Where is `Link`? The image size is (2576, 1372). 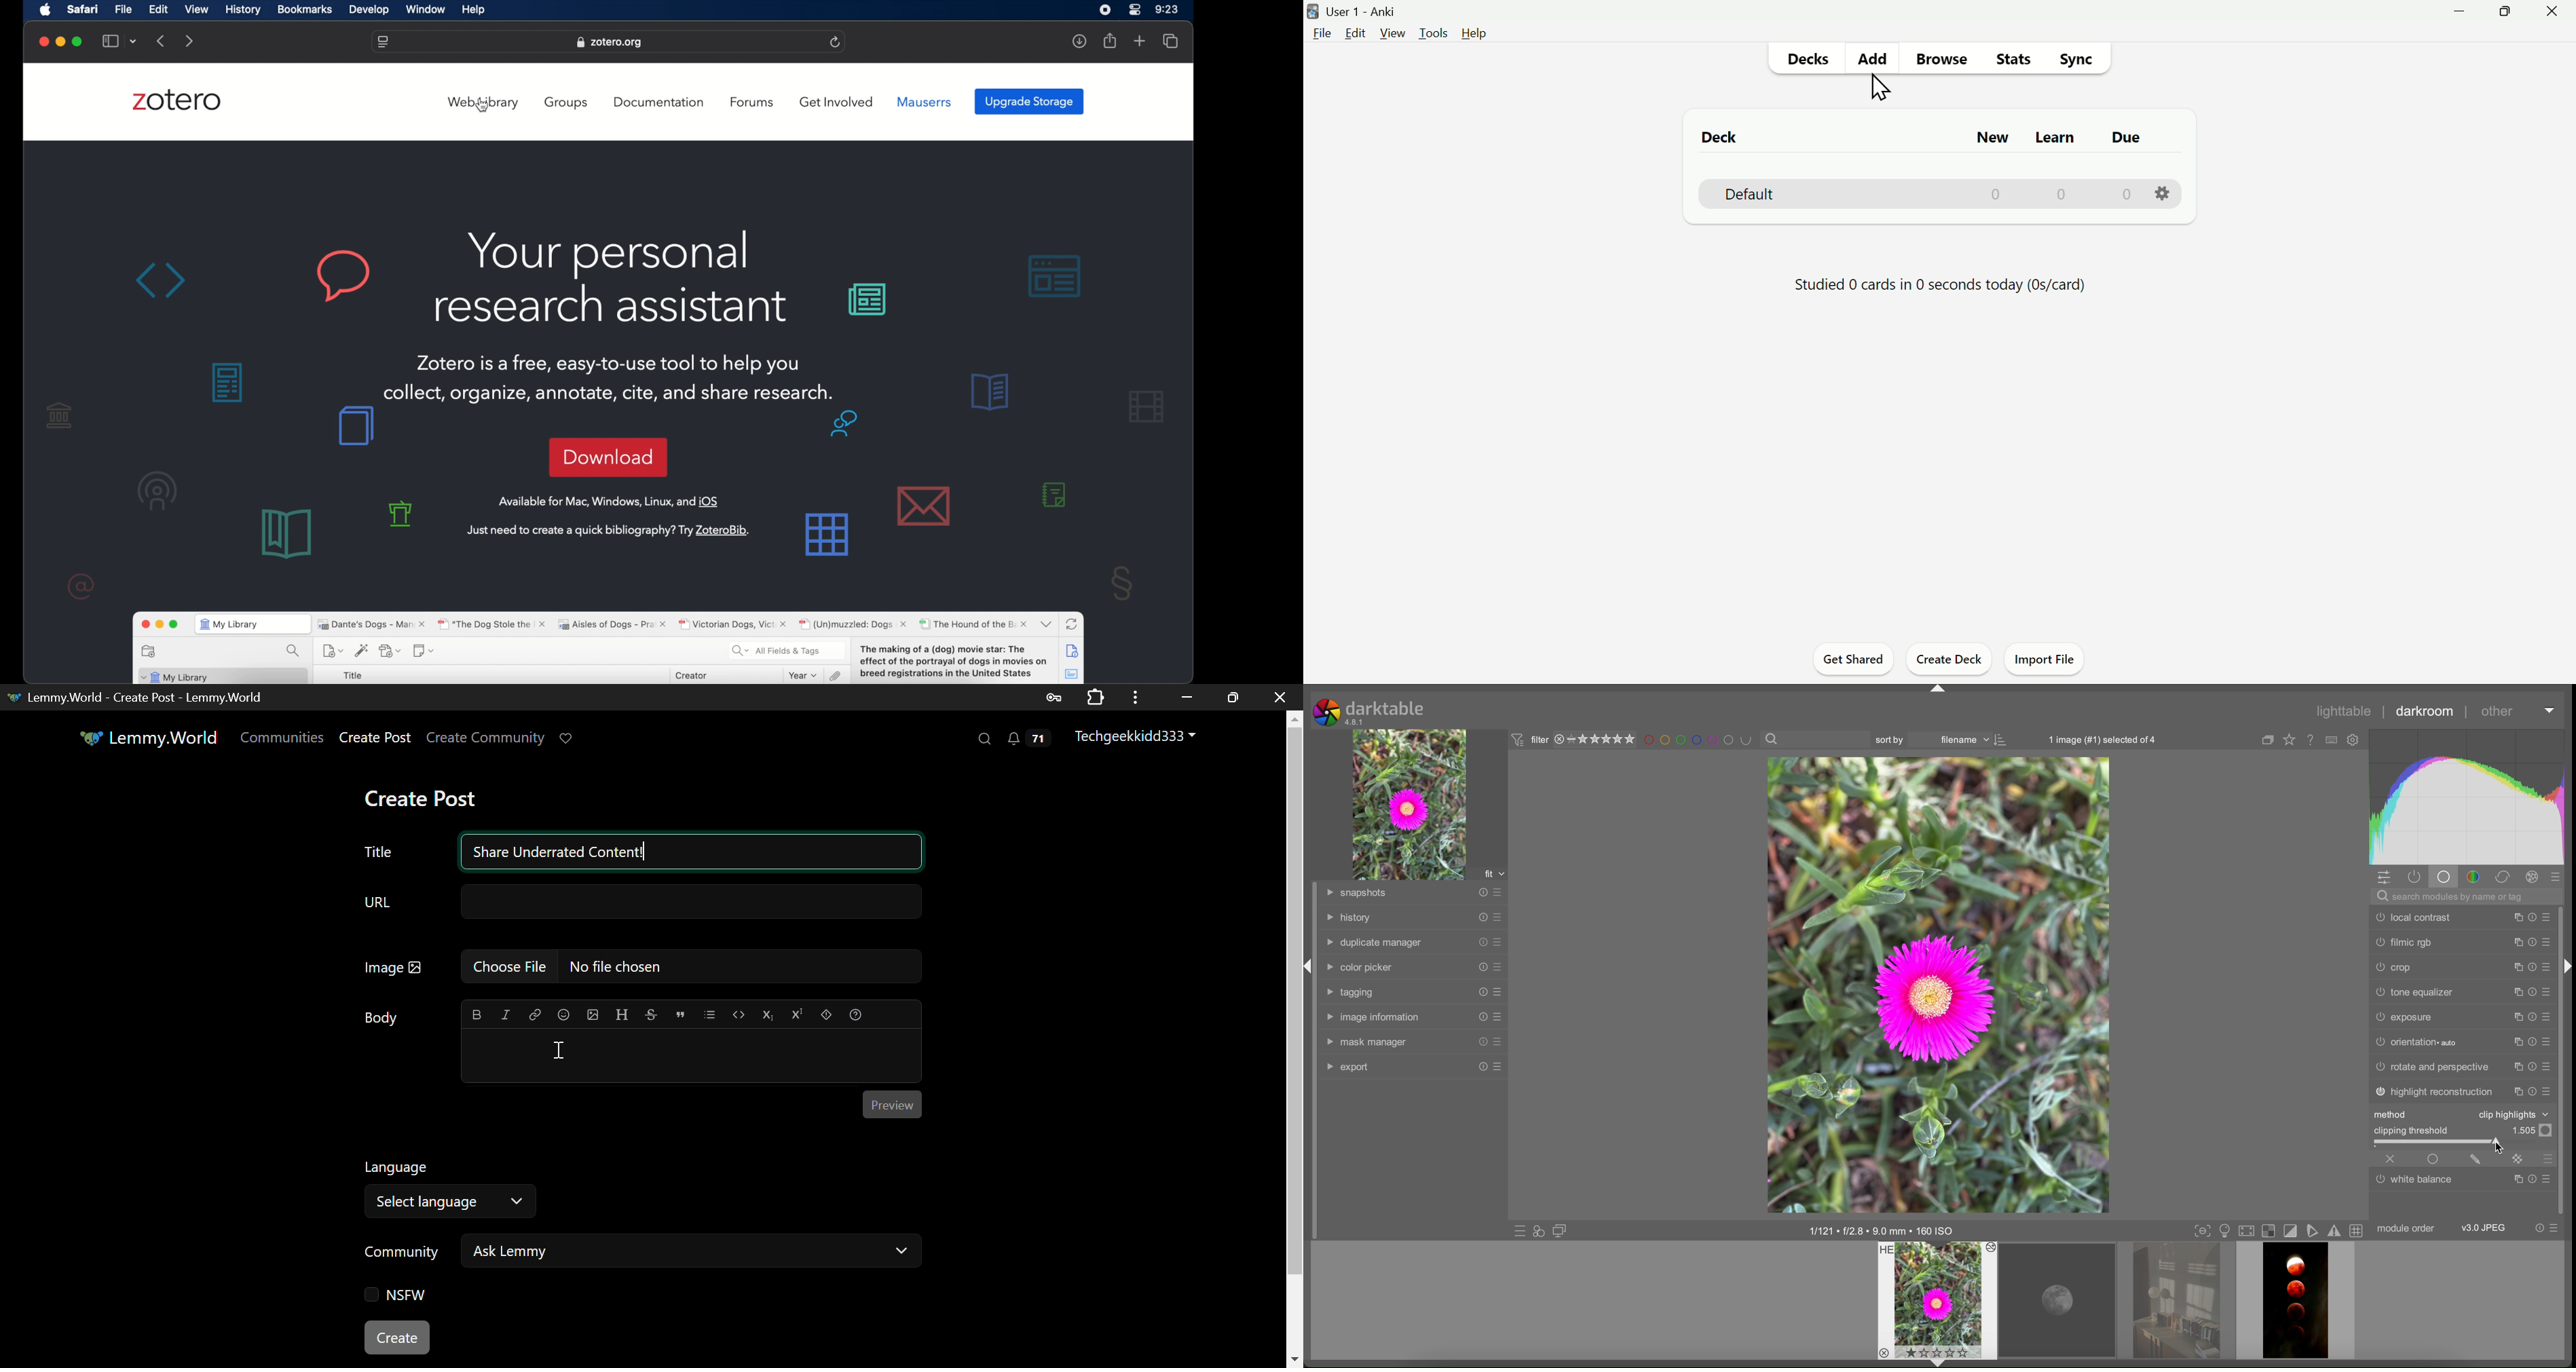
Link is located at coordinates (534, 1013).